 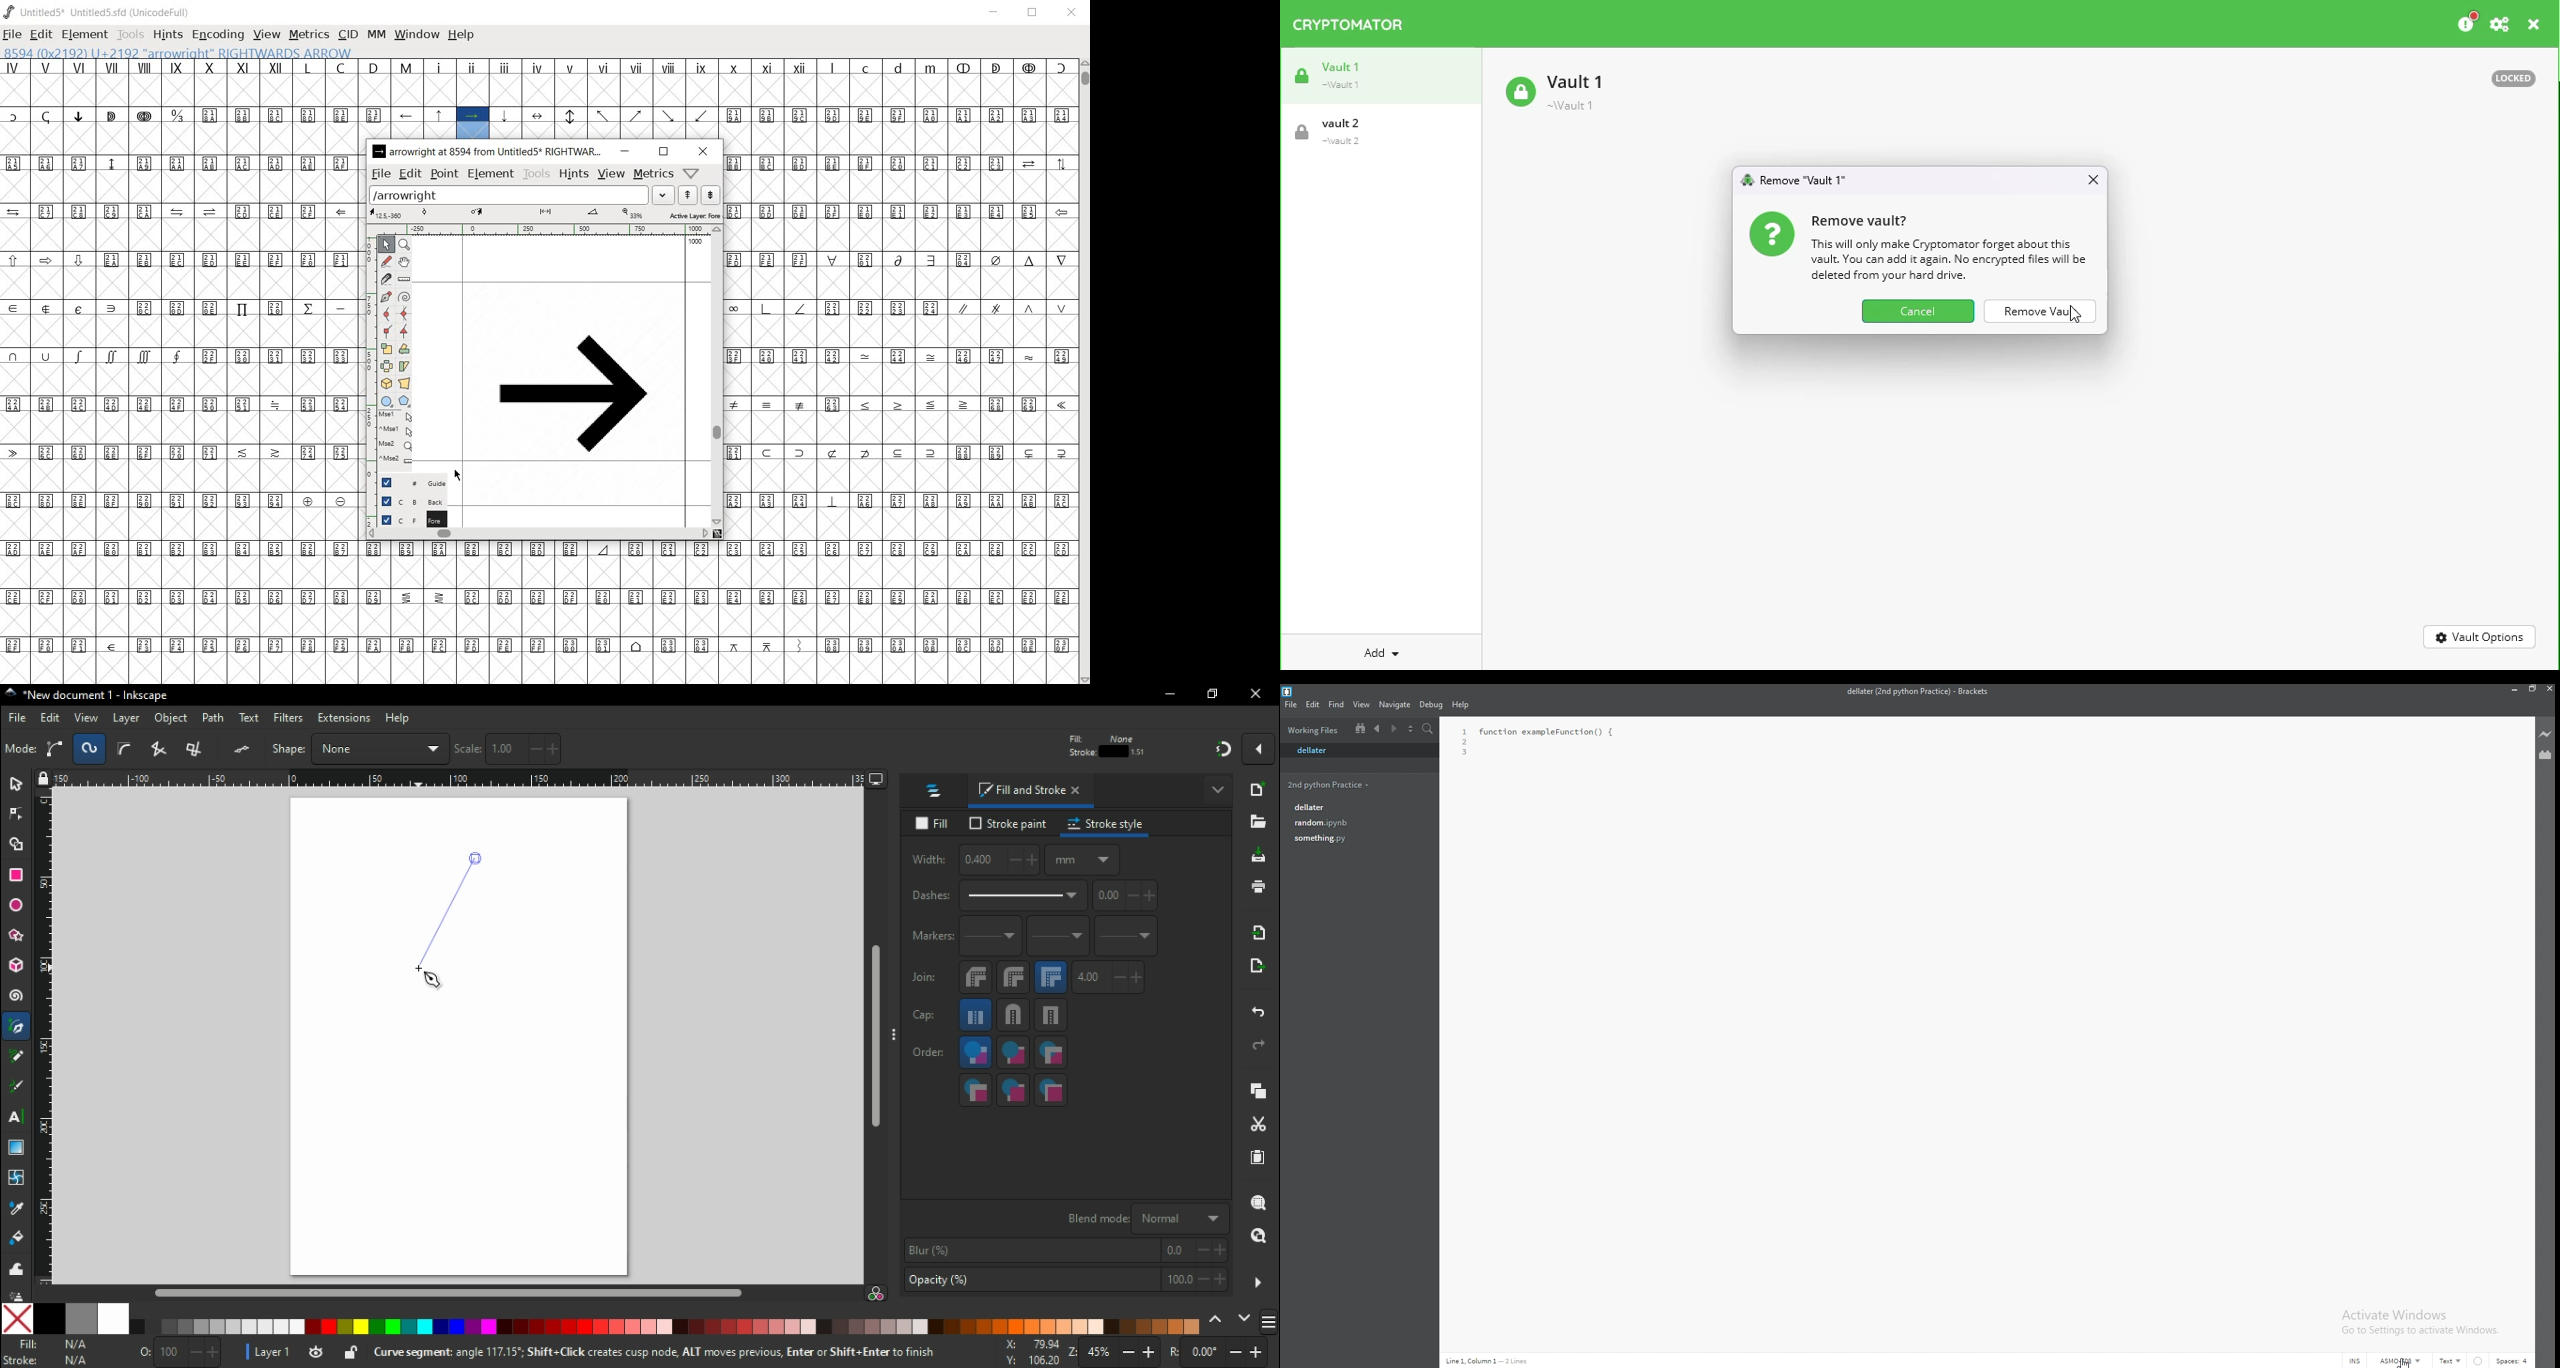 I want to click on stroke style, so click(x=1108, y=827).